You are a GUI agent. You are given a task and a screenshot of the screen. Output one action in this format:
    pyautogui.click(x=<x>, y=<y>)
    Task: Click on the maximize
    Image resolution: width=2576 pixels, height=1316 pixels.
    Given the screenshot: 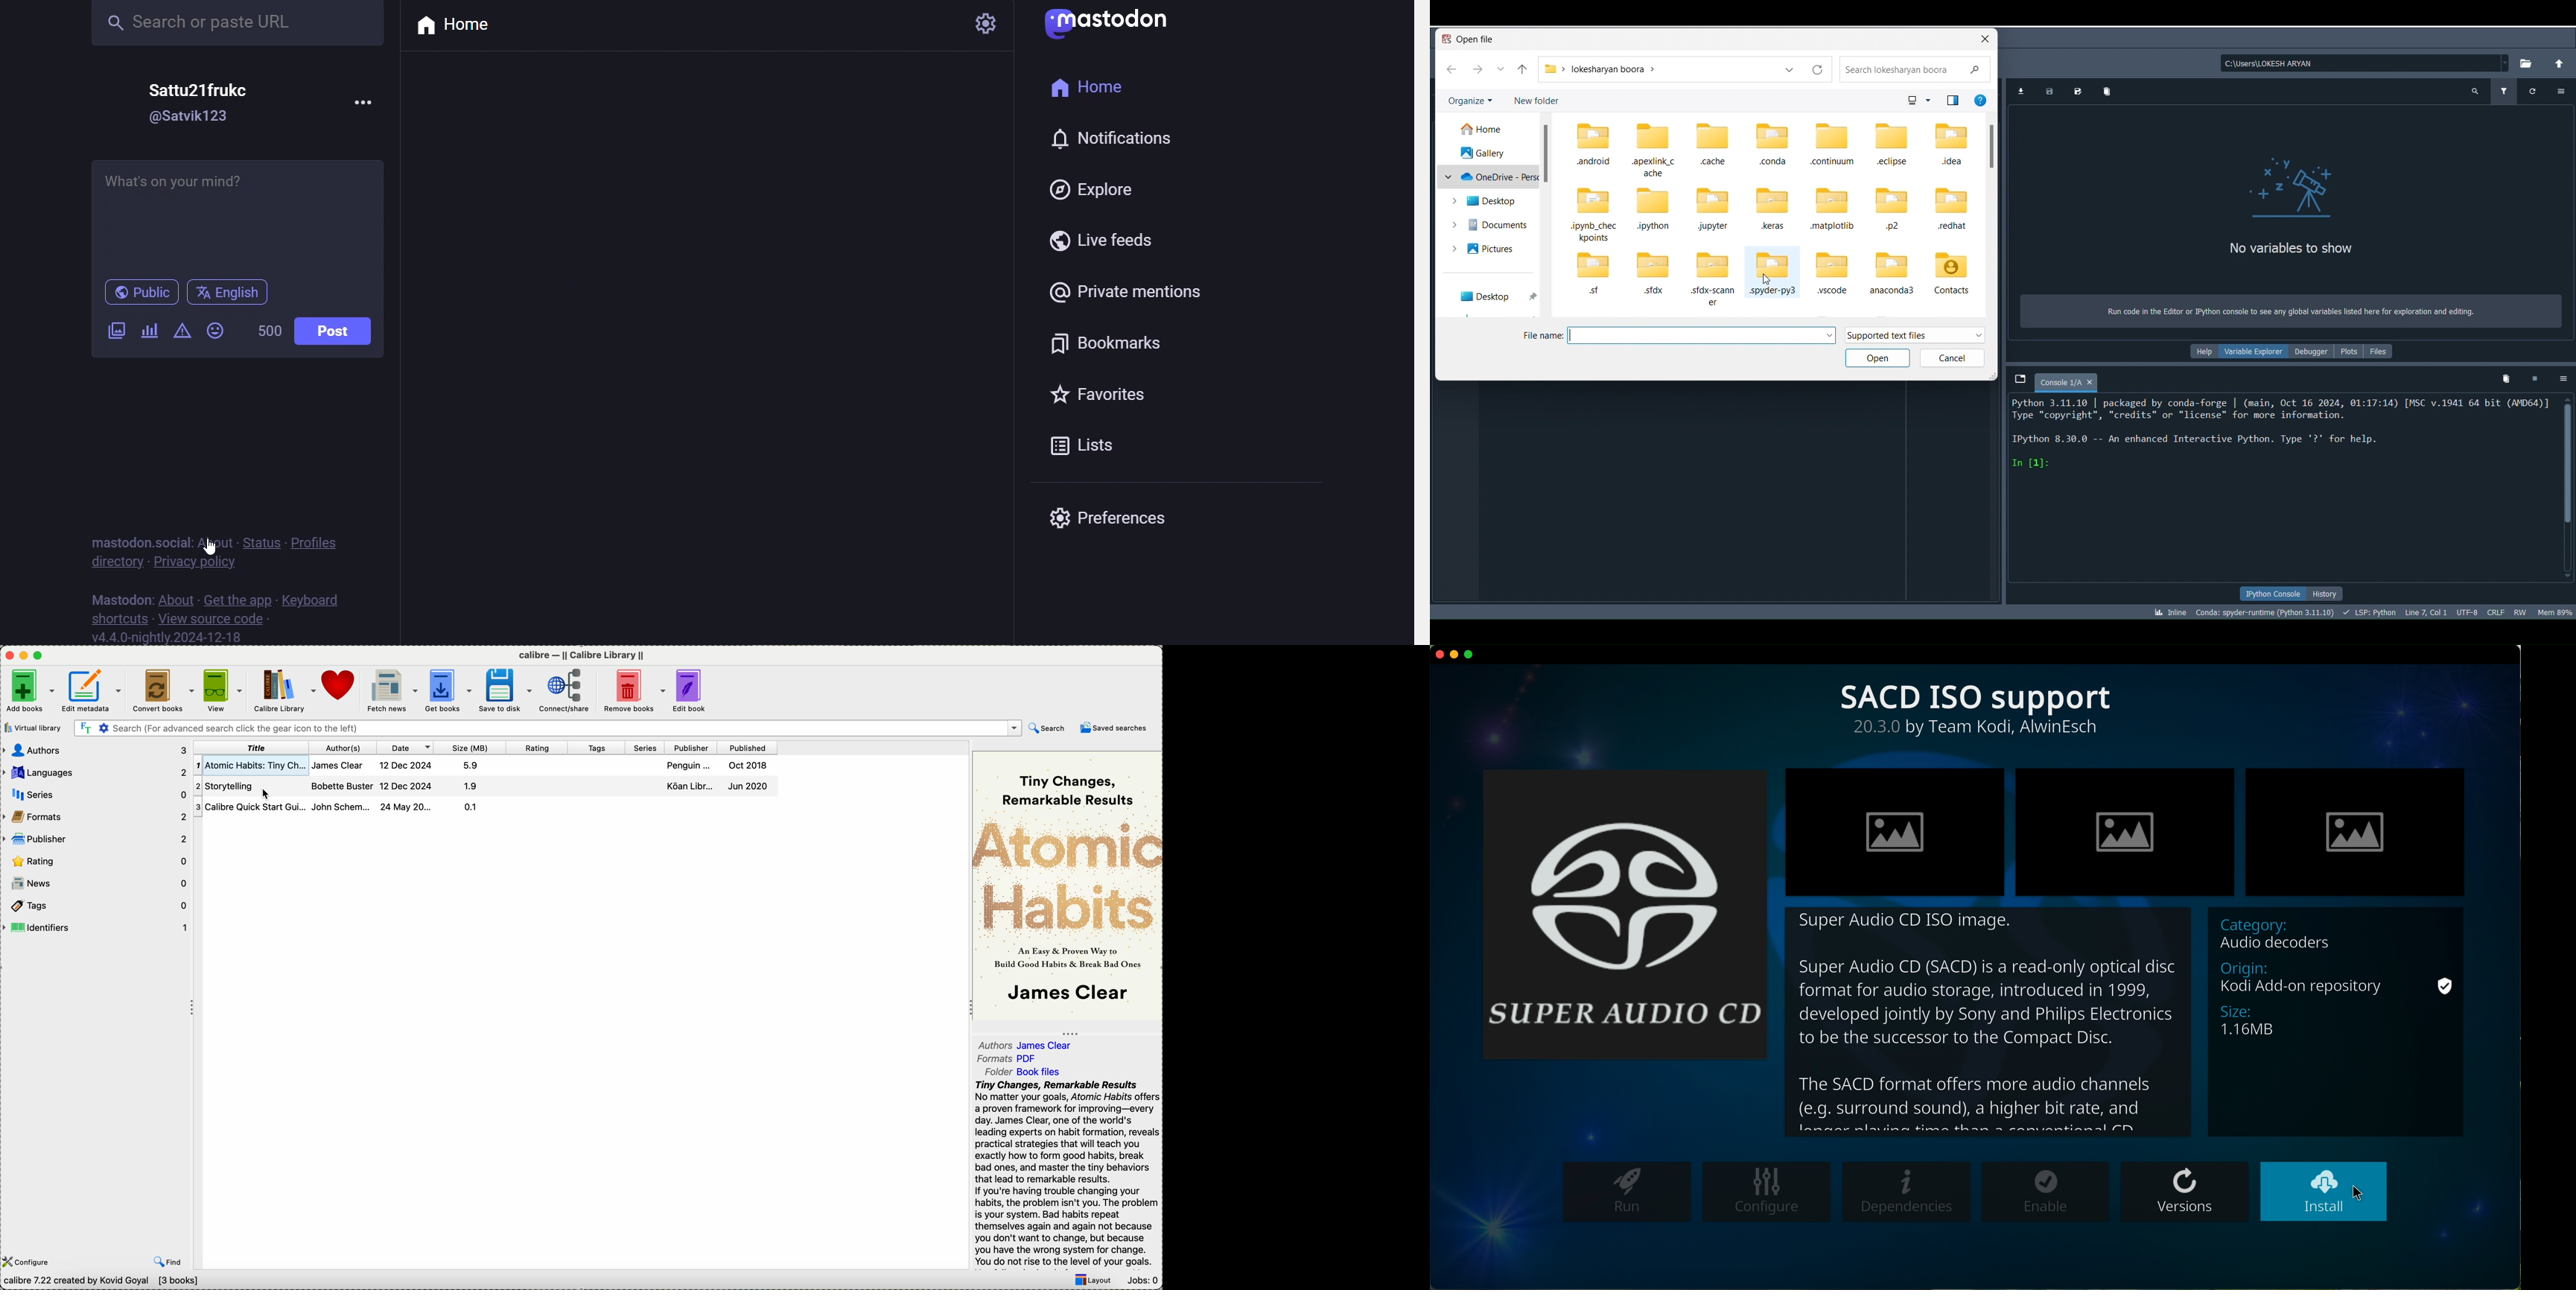 What is the action you would take?
    pyautogui.click(x=40, y=655)
    